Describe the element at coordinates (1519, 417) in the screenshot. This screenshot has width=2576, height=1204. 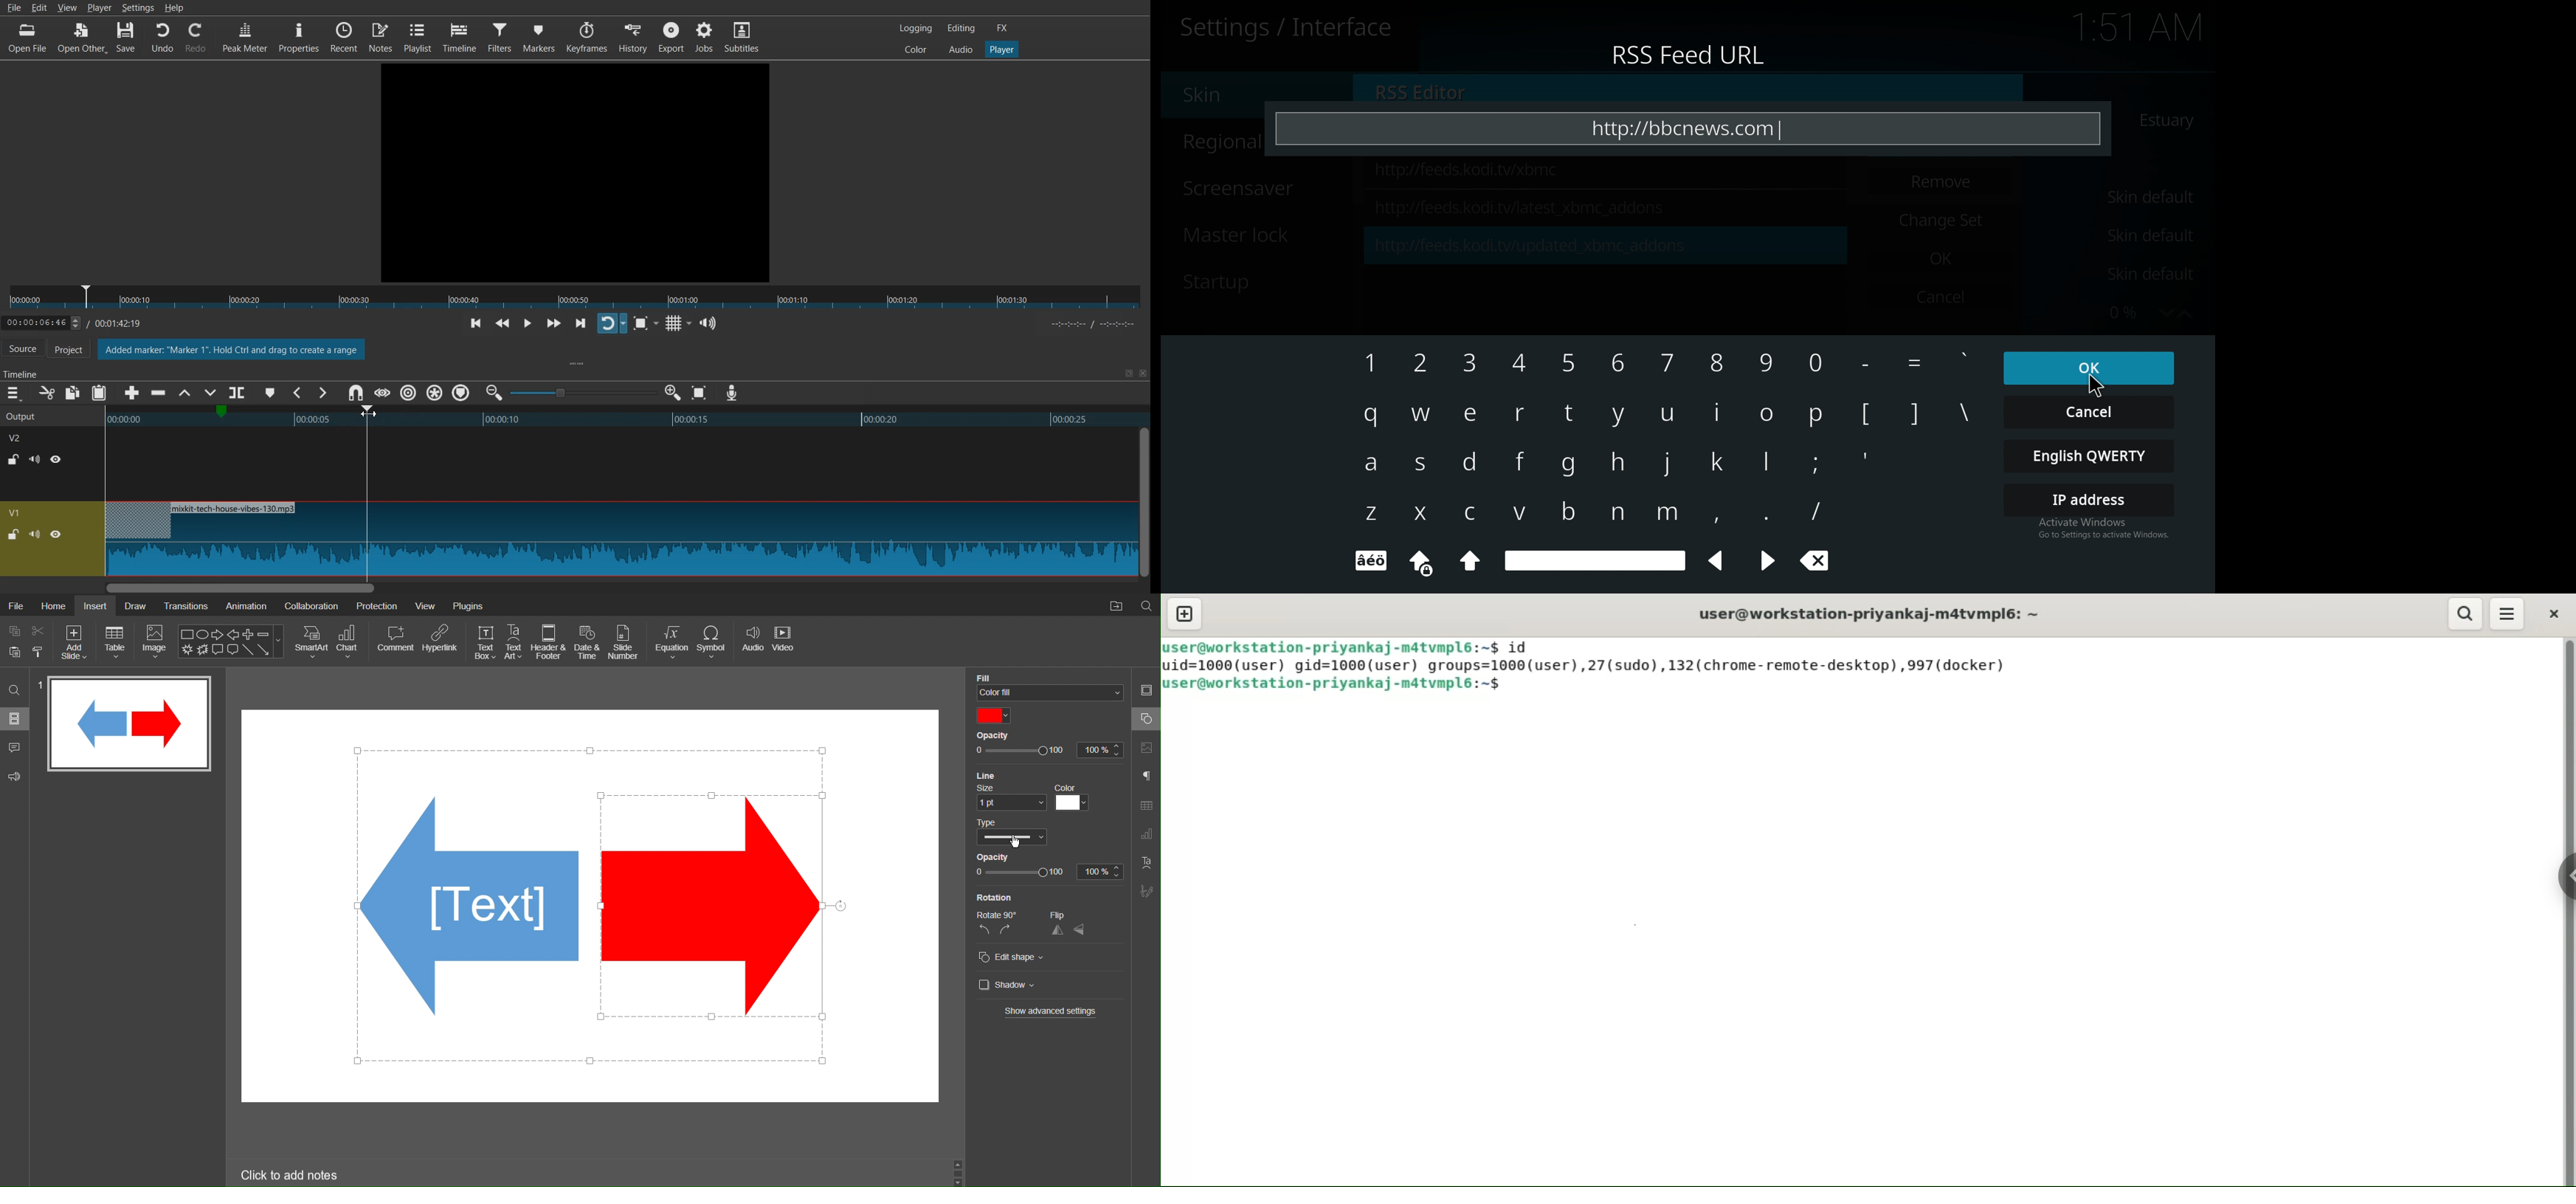
I see `r` at that location.